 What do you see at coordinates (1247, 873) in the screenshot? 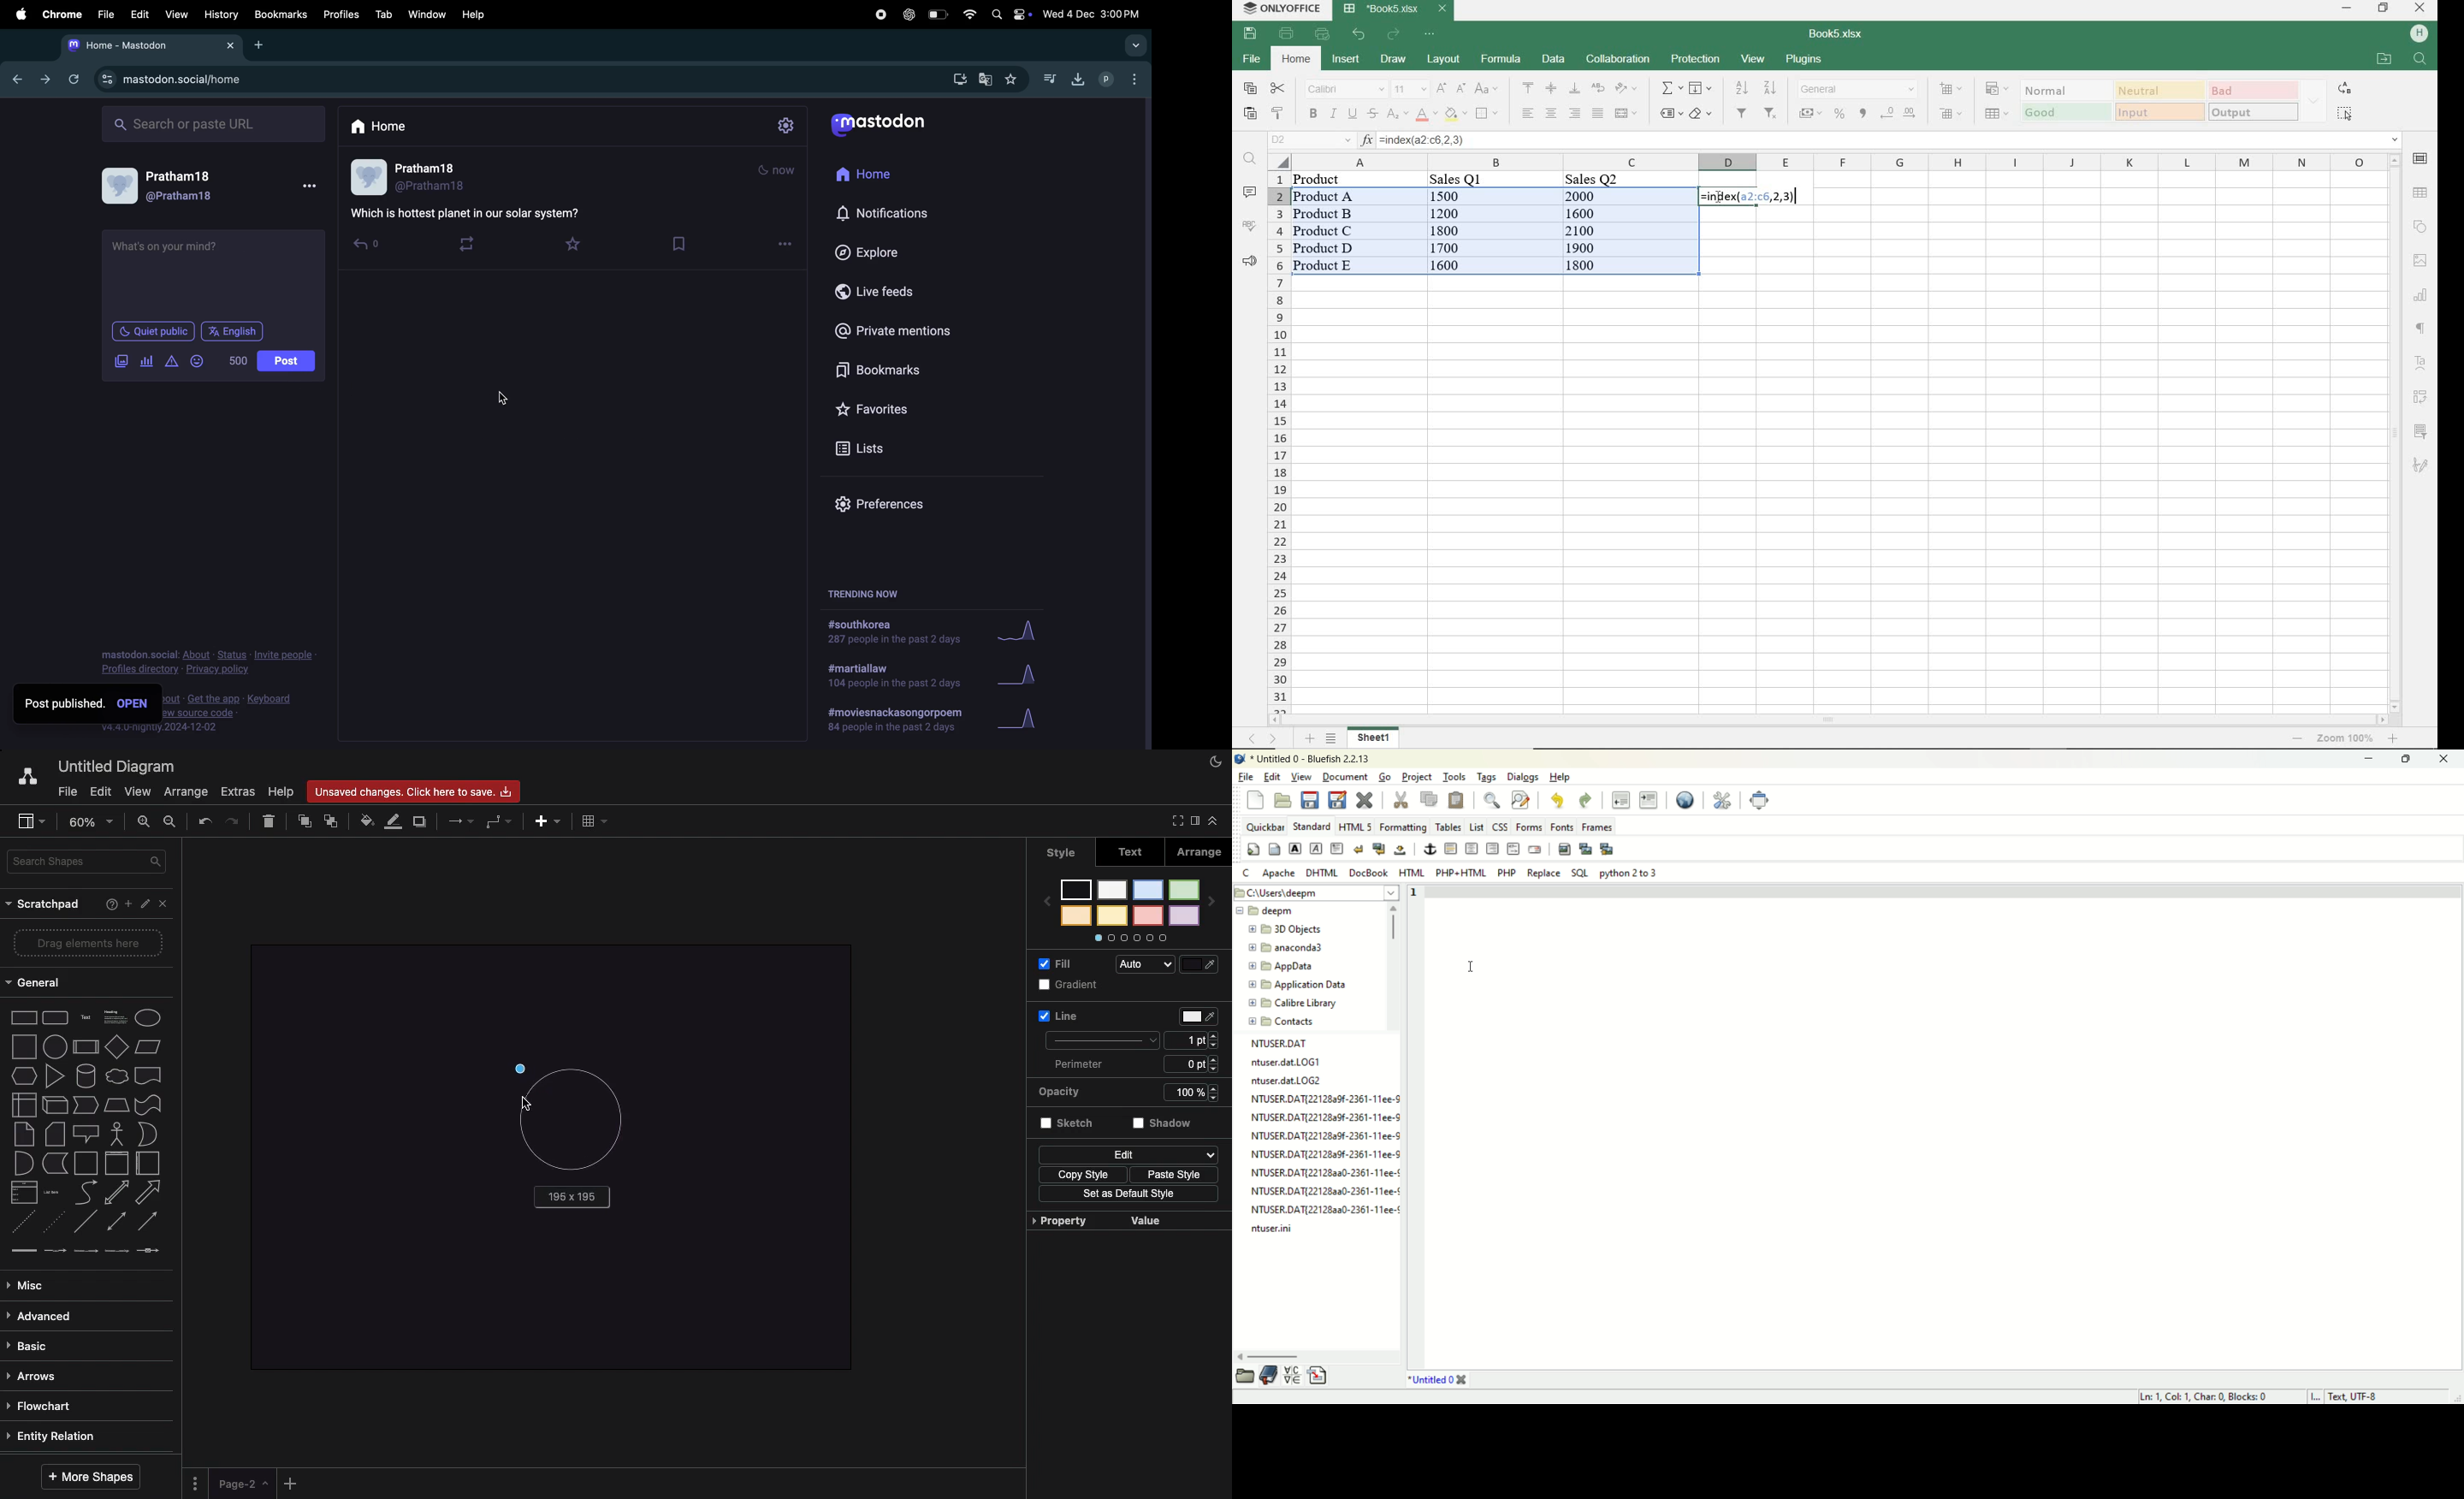
I see `c` at bounding box center [1247, 873].